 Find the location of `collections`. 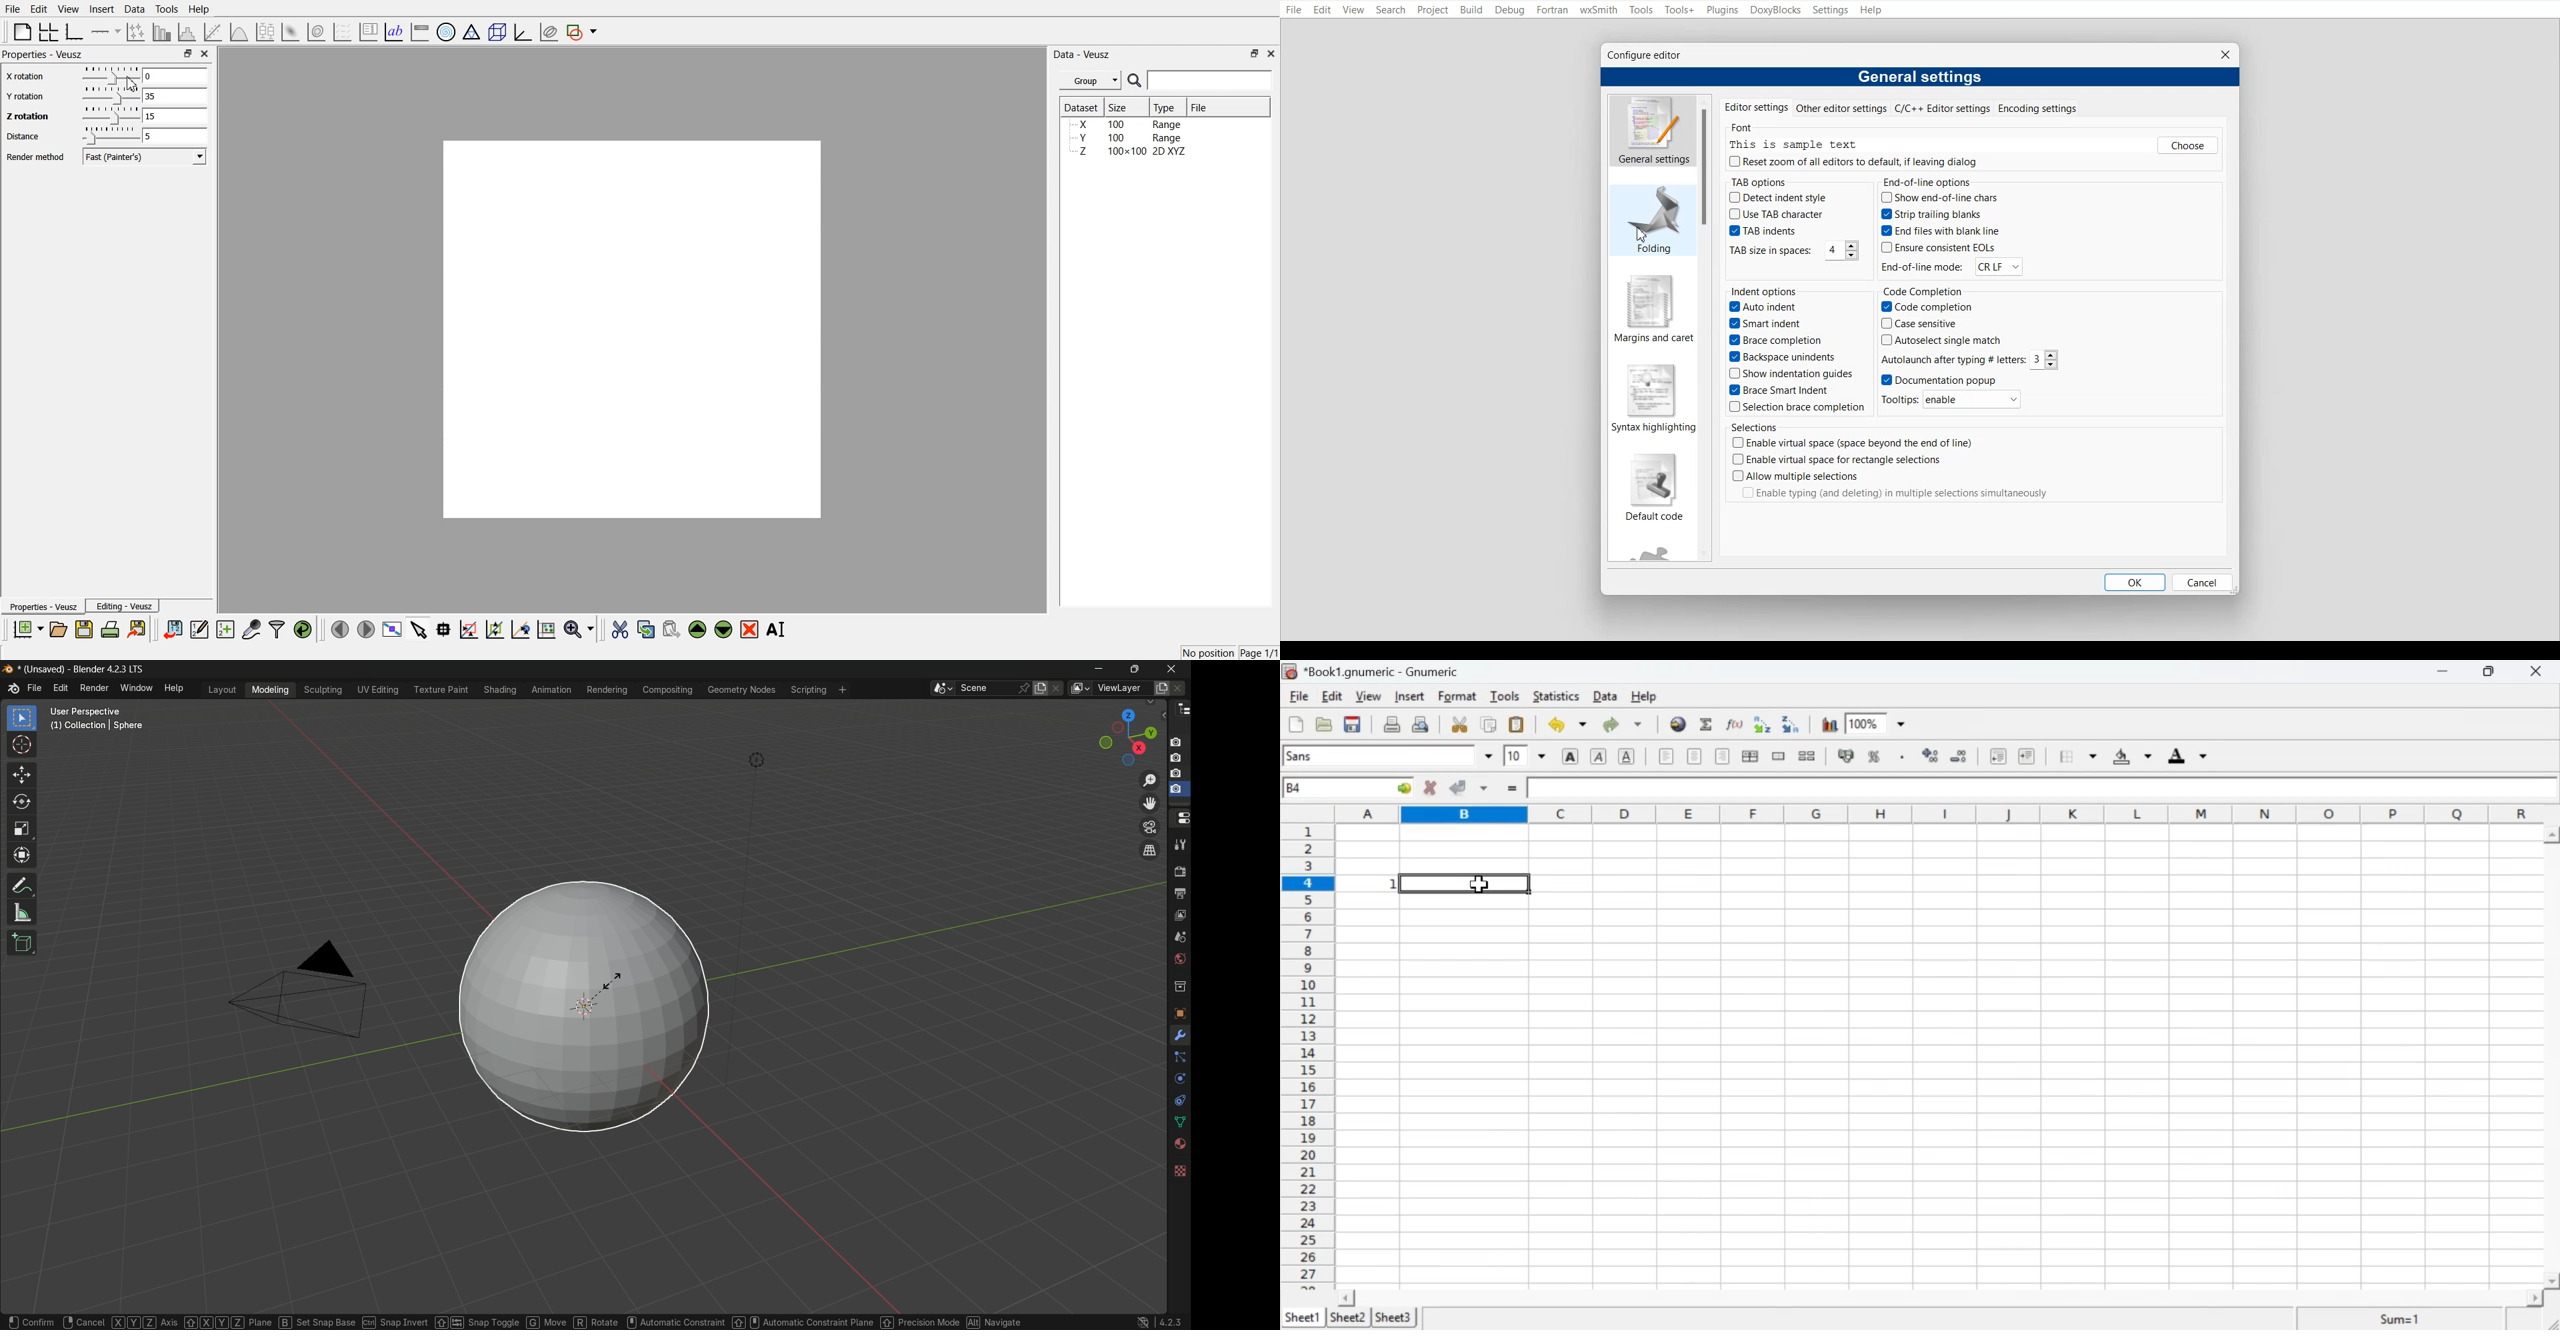

collections is located at coordinates (1179, 987).